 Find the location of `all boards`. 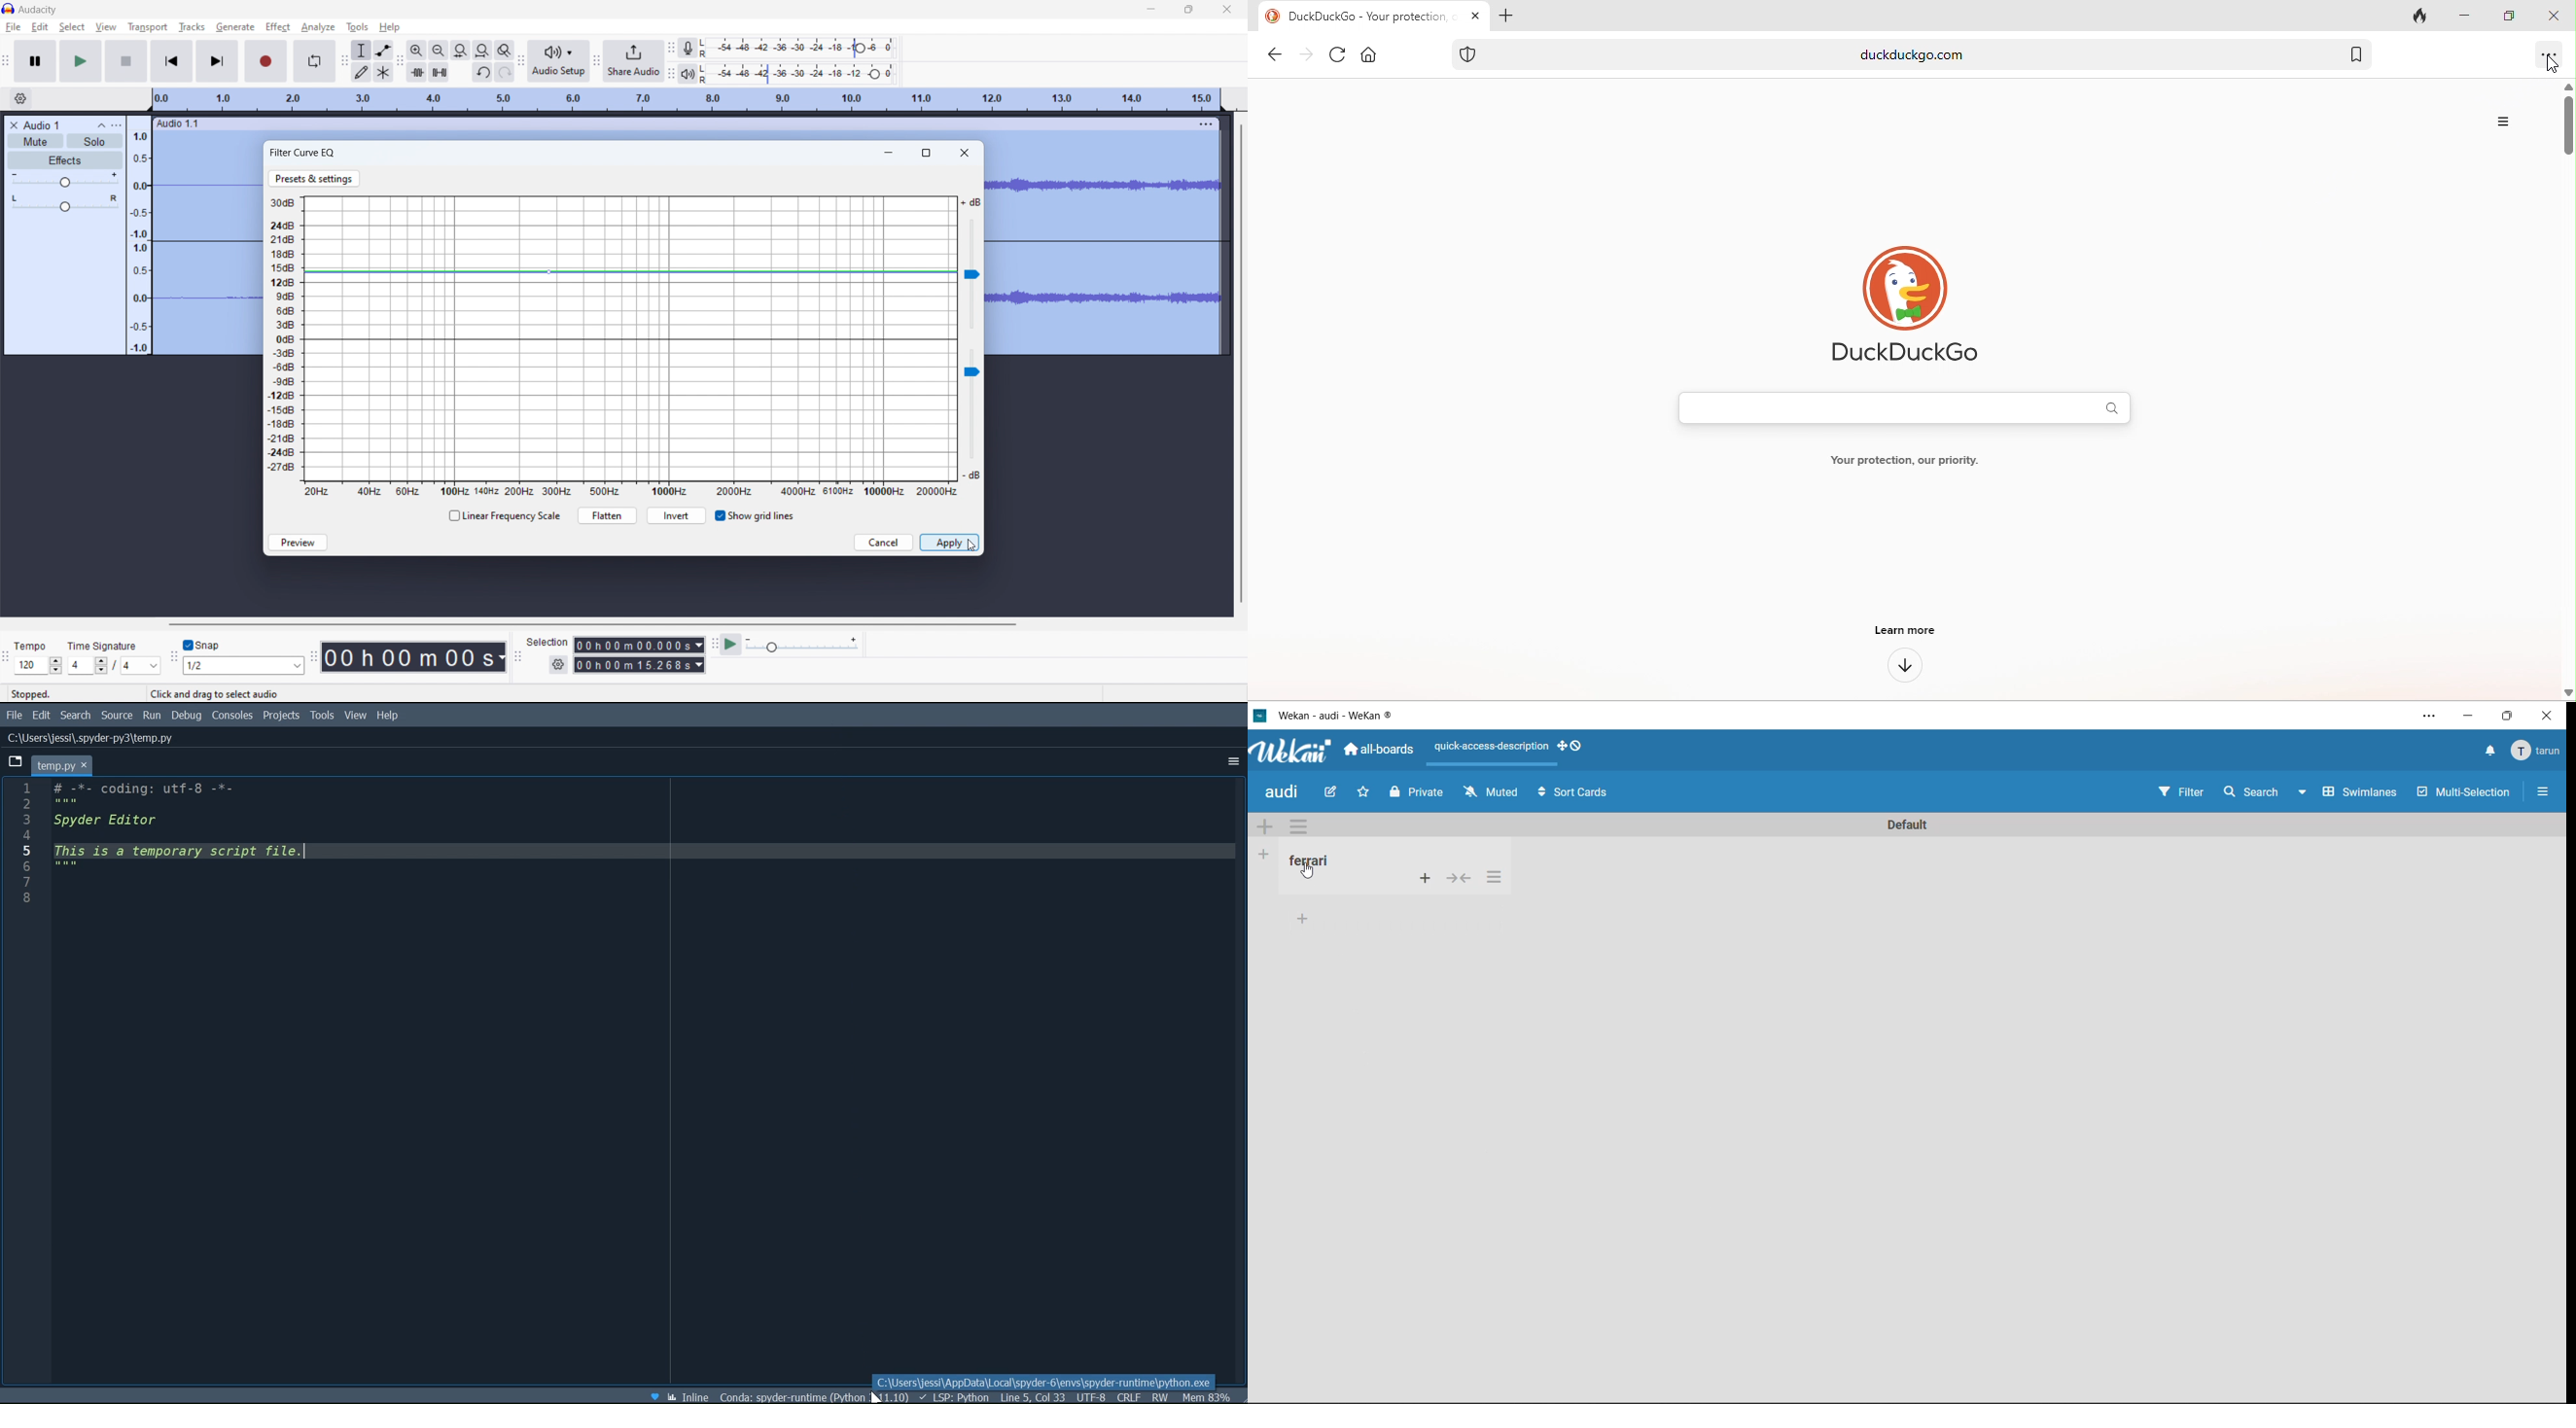

all boards is located at coordinates (1380, 751).